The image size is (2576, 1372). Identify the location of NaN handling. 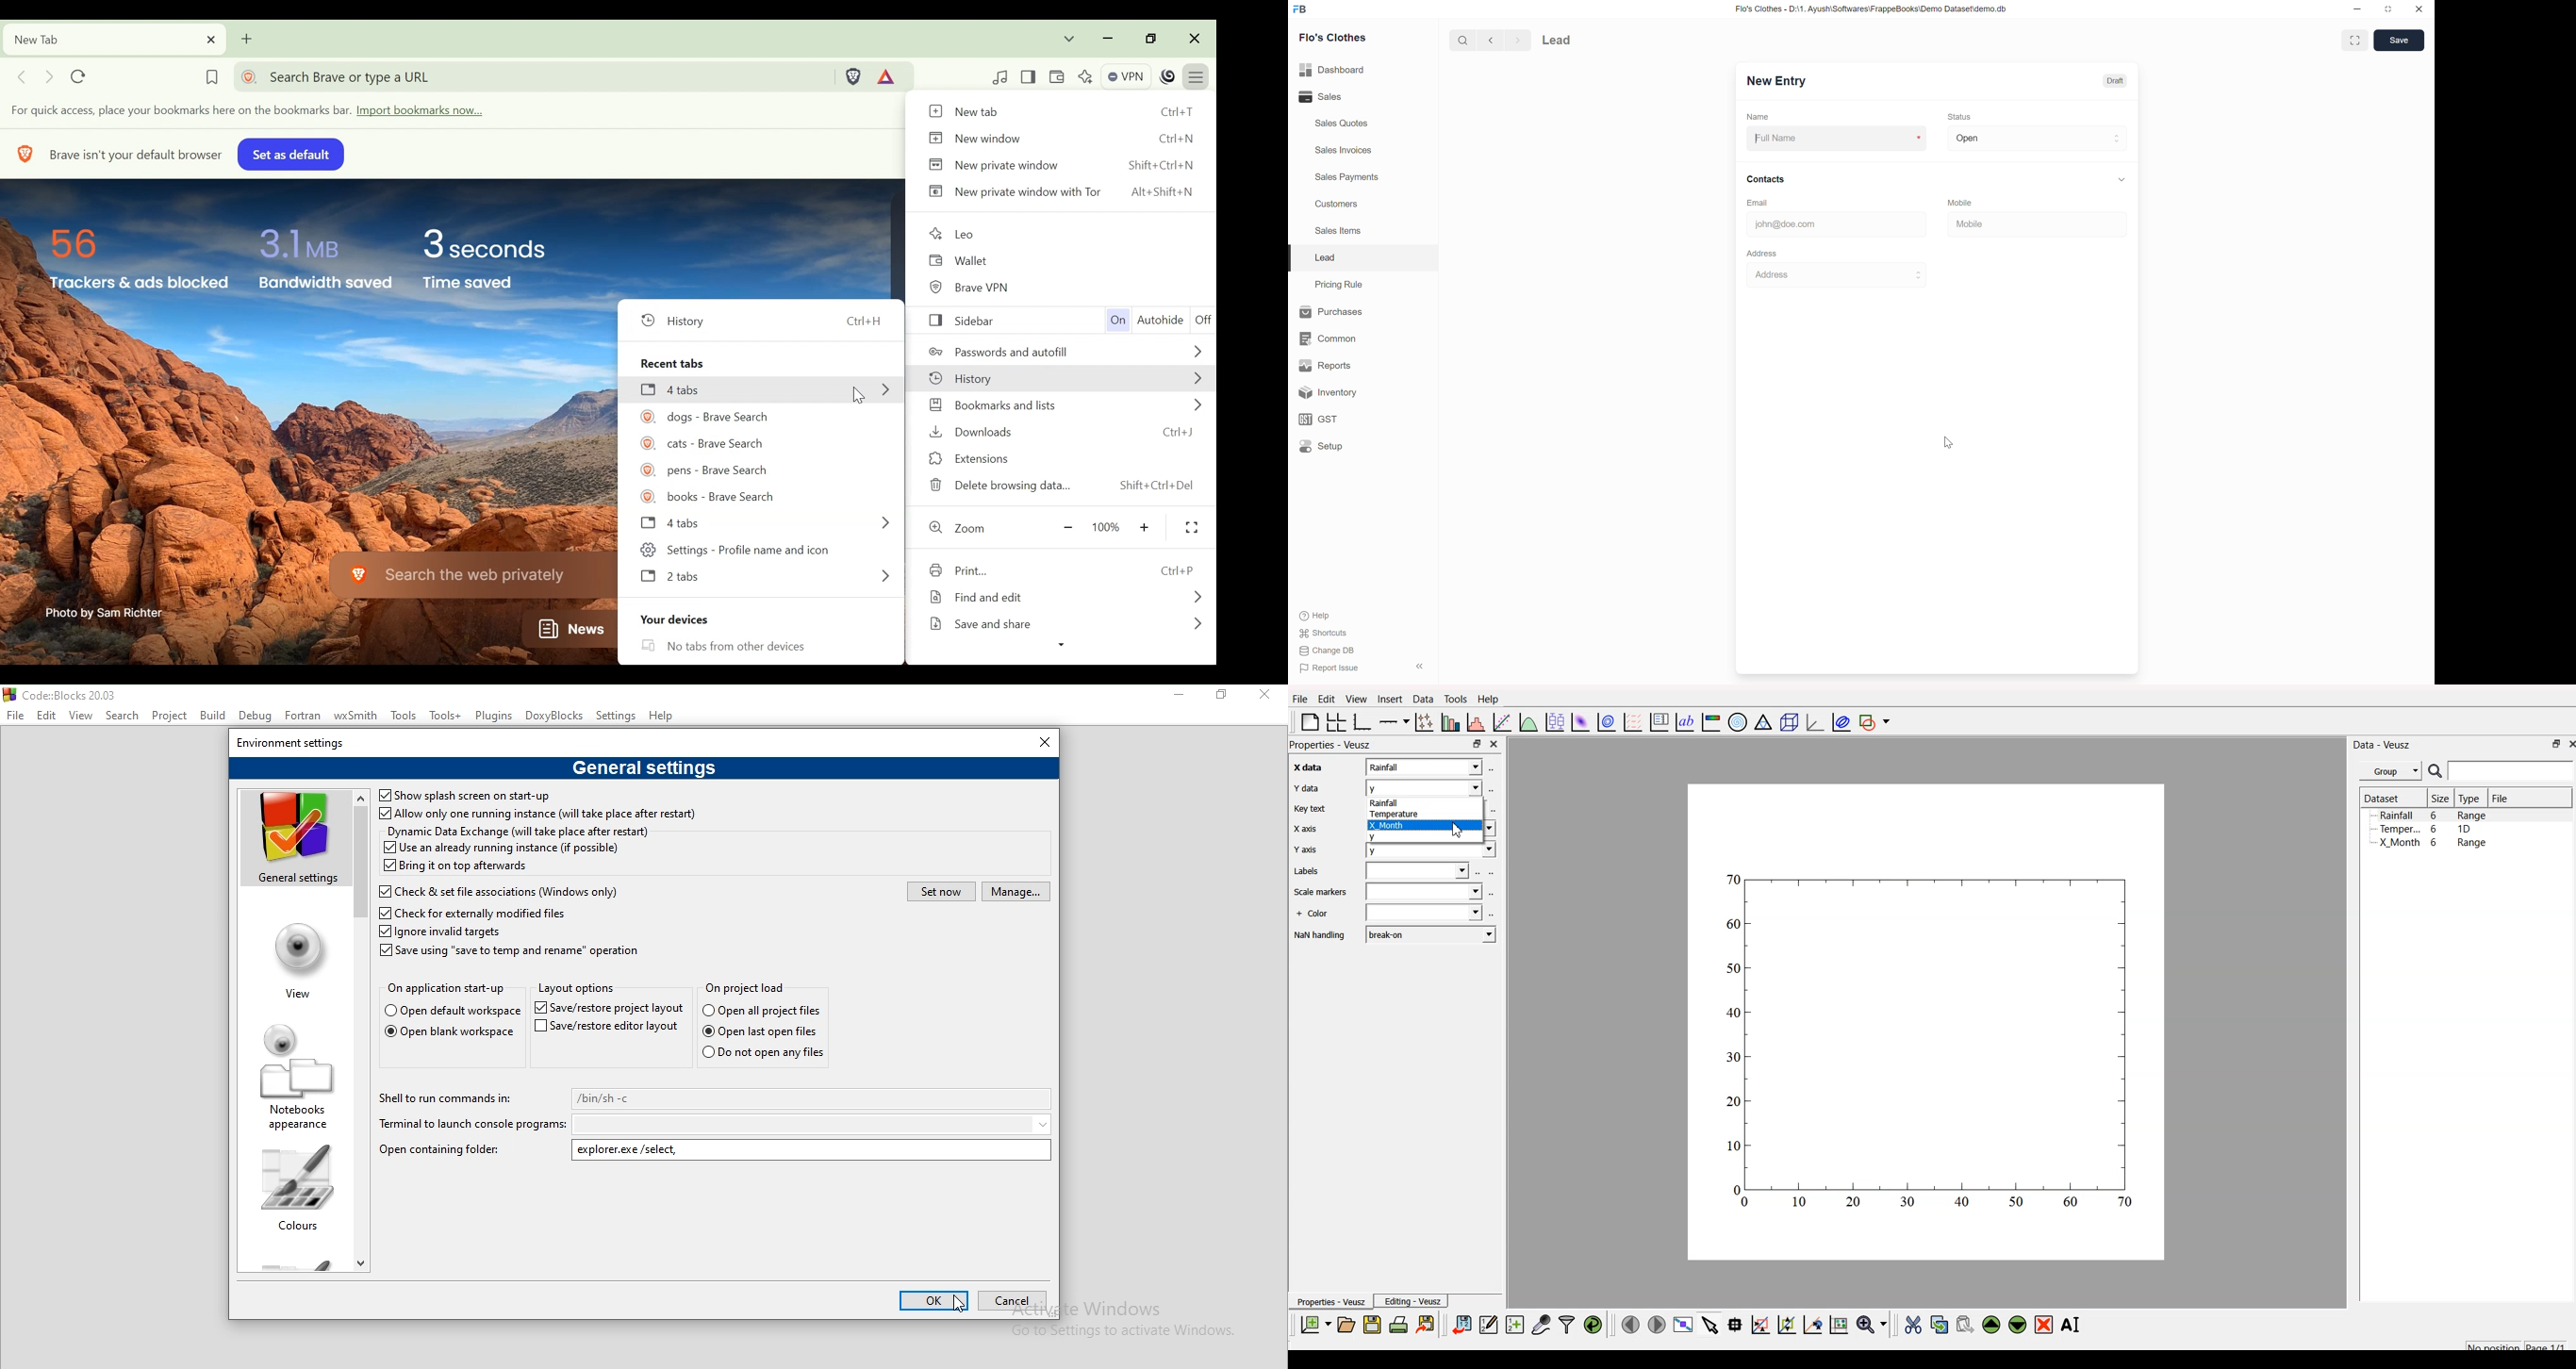
(1320, 936).